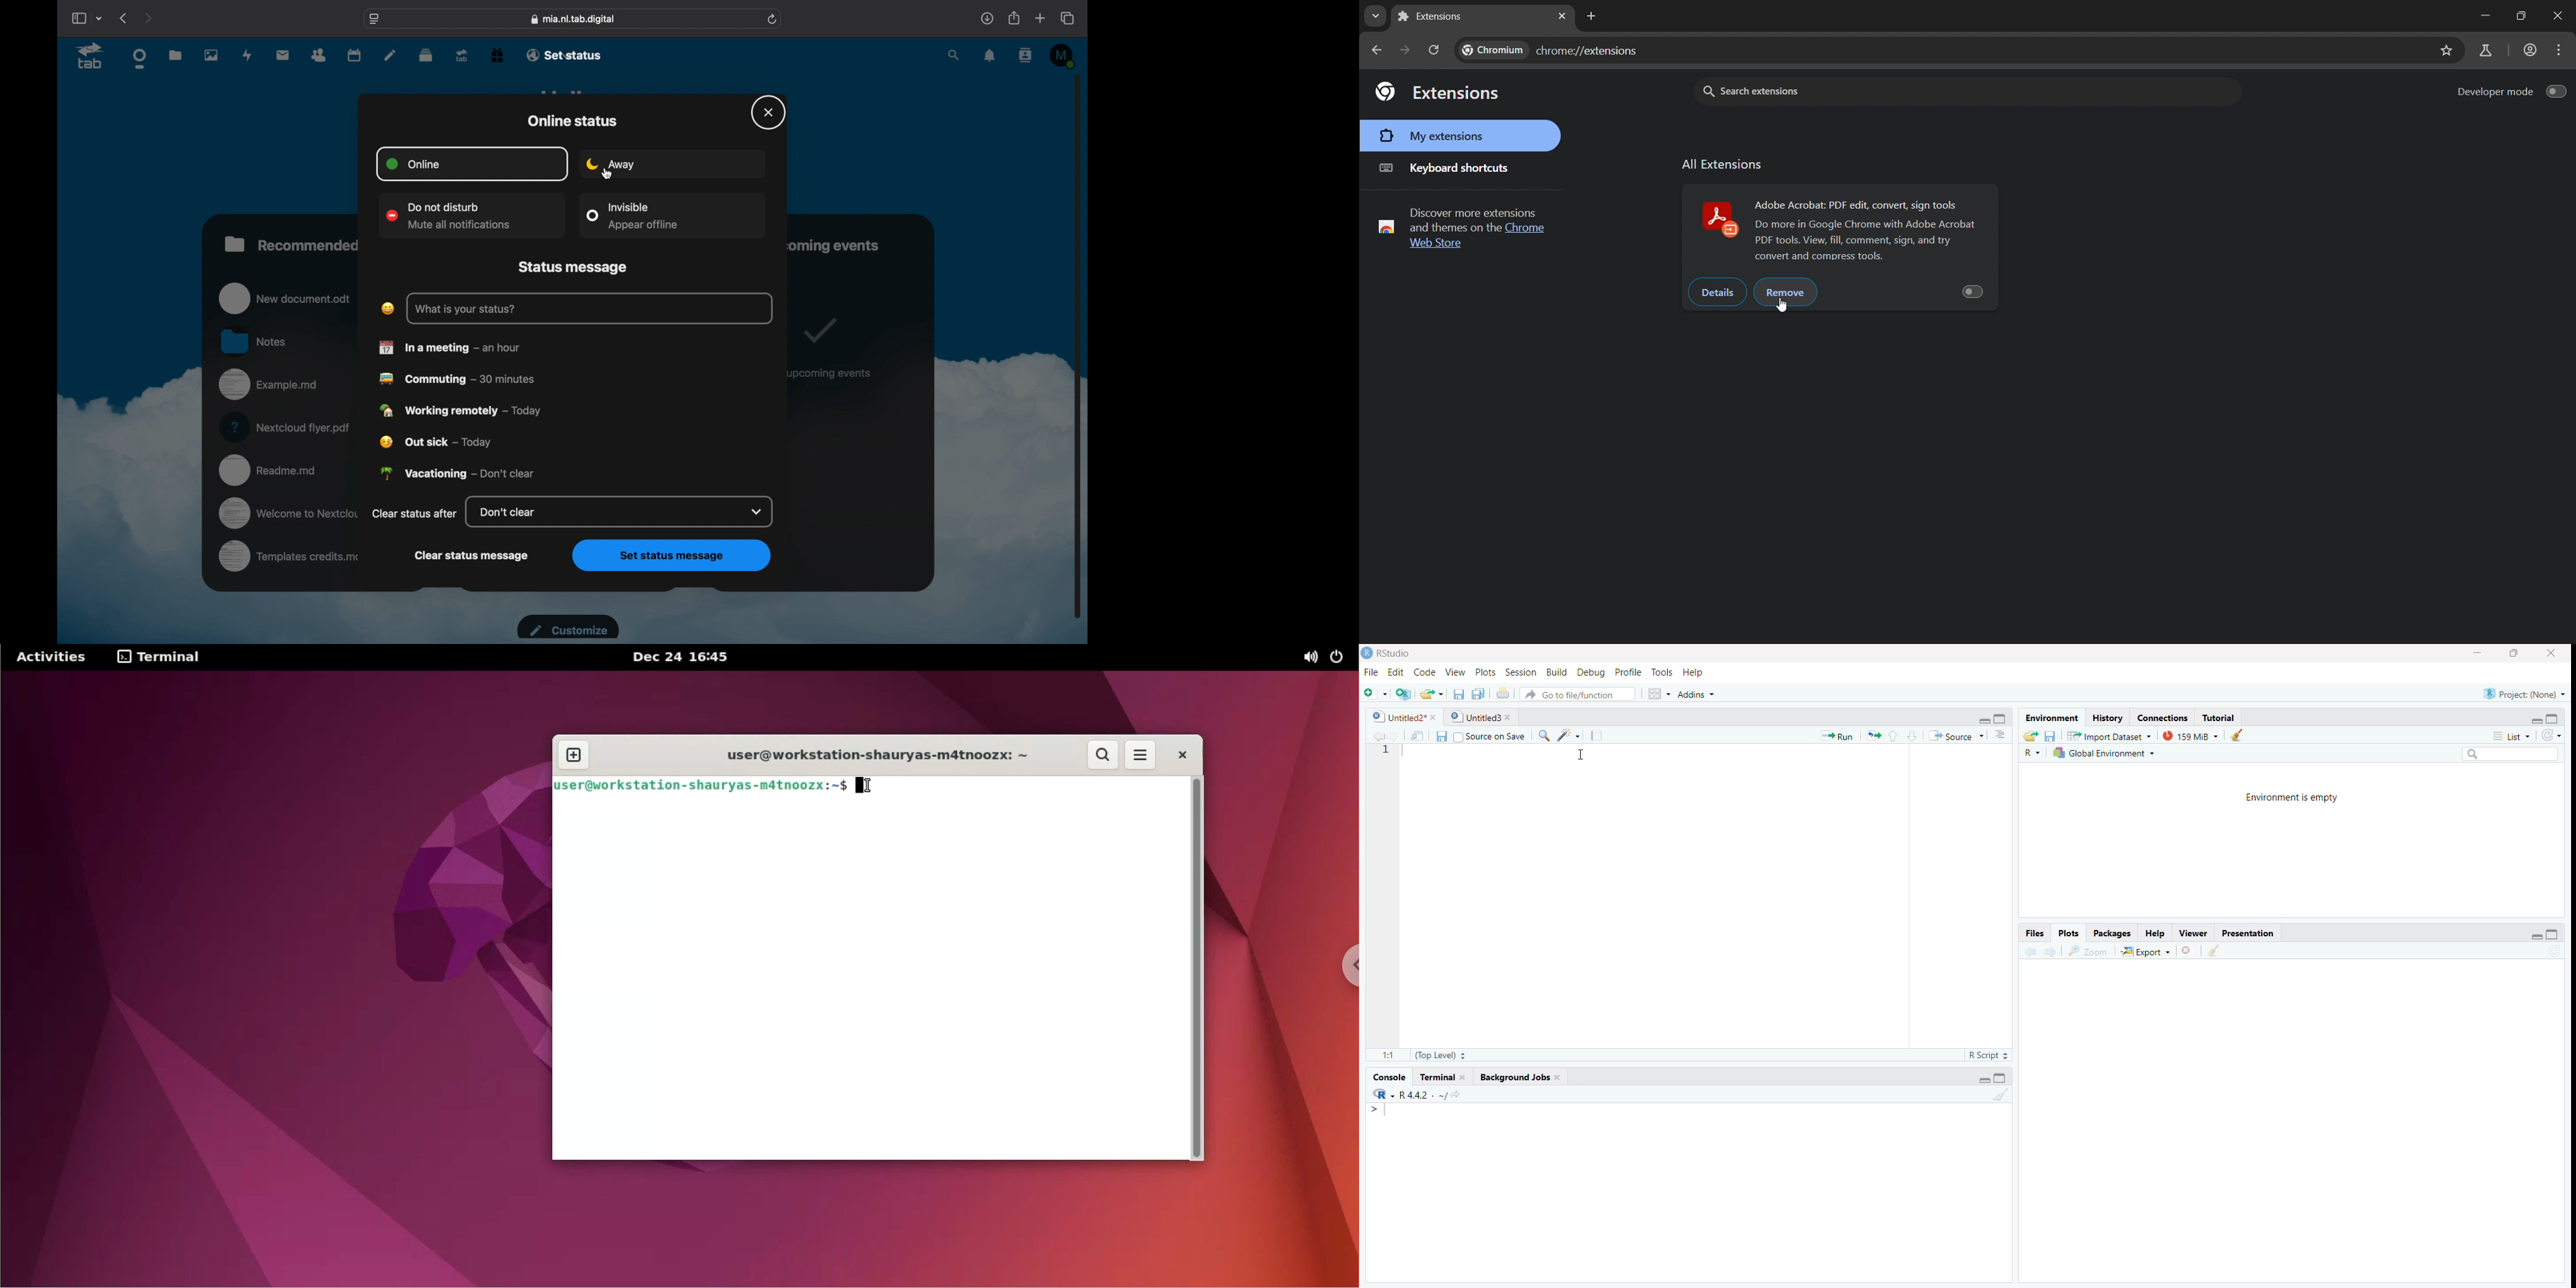 Image resolution: width=2576 pixels, height=1288 pixels. What do you see at coordinates (2109, 718) in the screenshot?
I see `History` at bounding box center [2109, 718].